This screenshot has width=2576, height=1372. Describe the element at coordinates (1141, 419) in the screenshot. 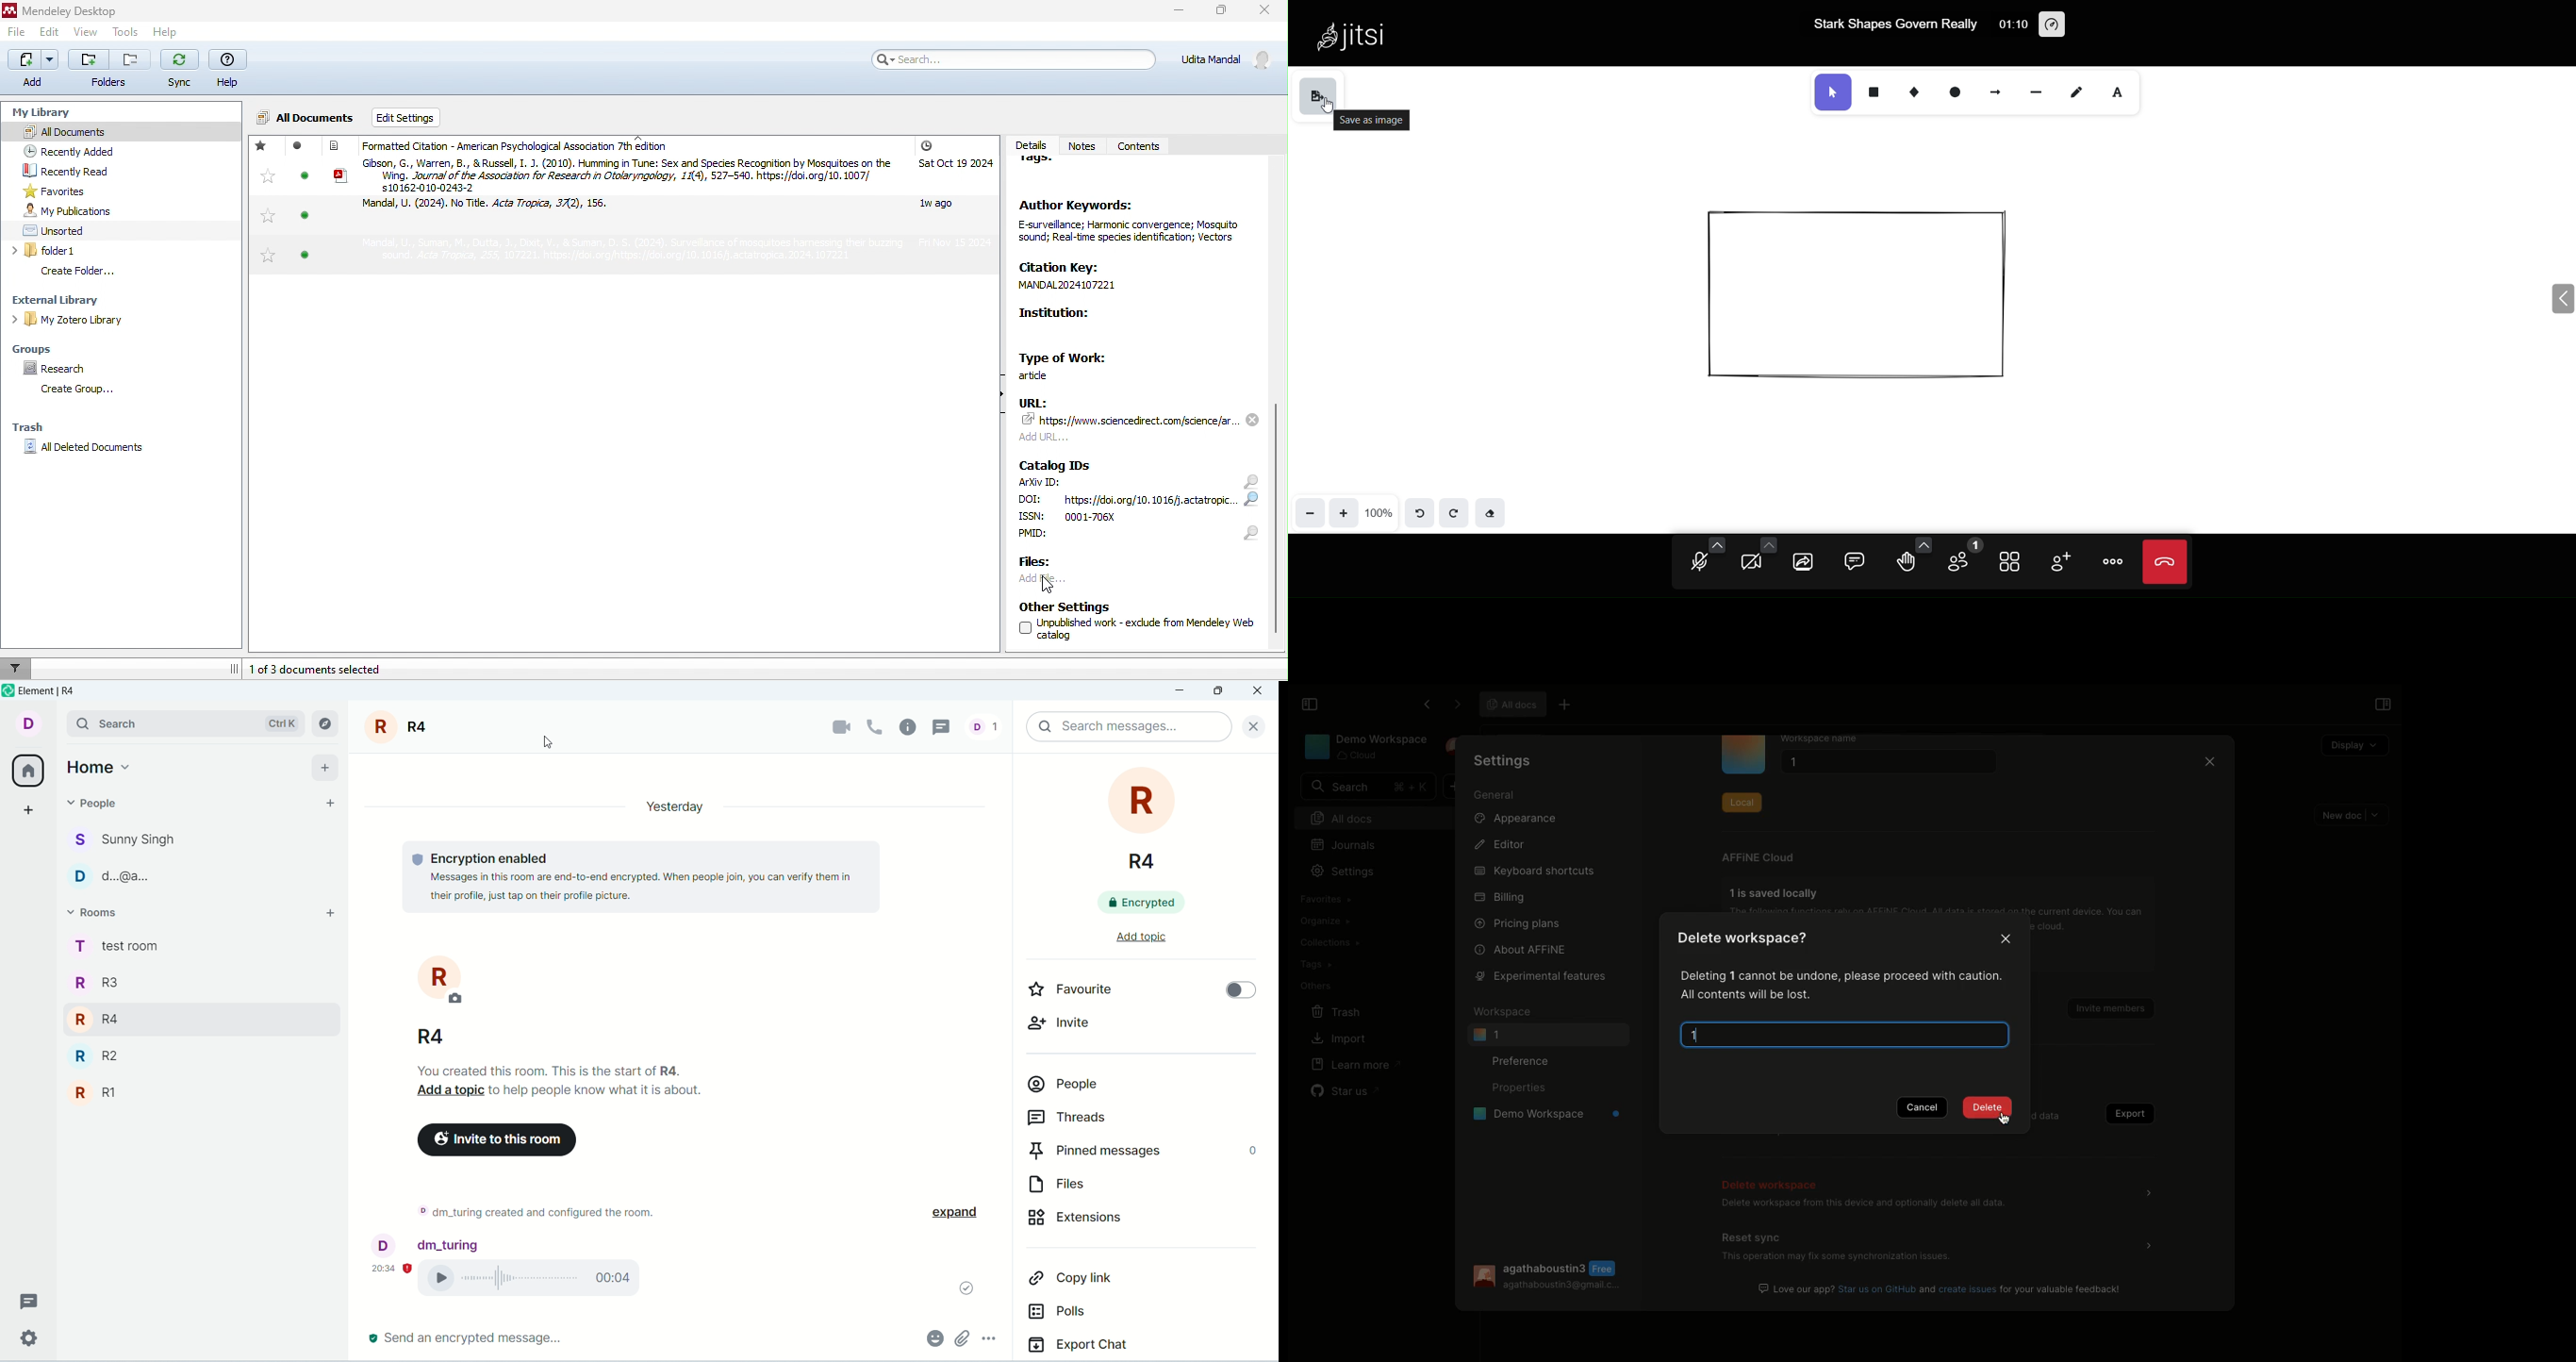

I see `URL` at that location.